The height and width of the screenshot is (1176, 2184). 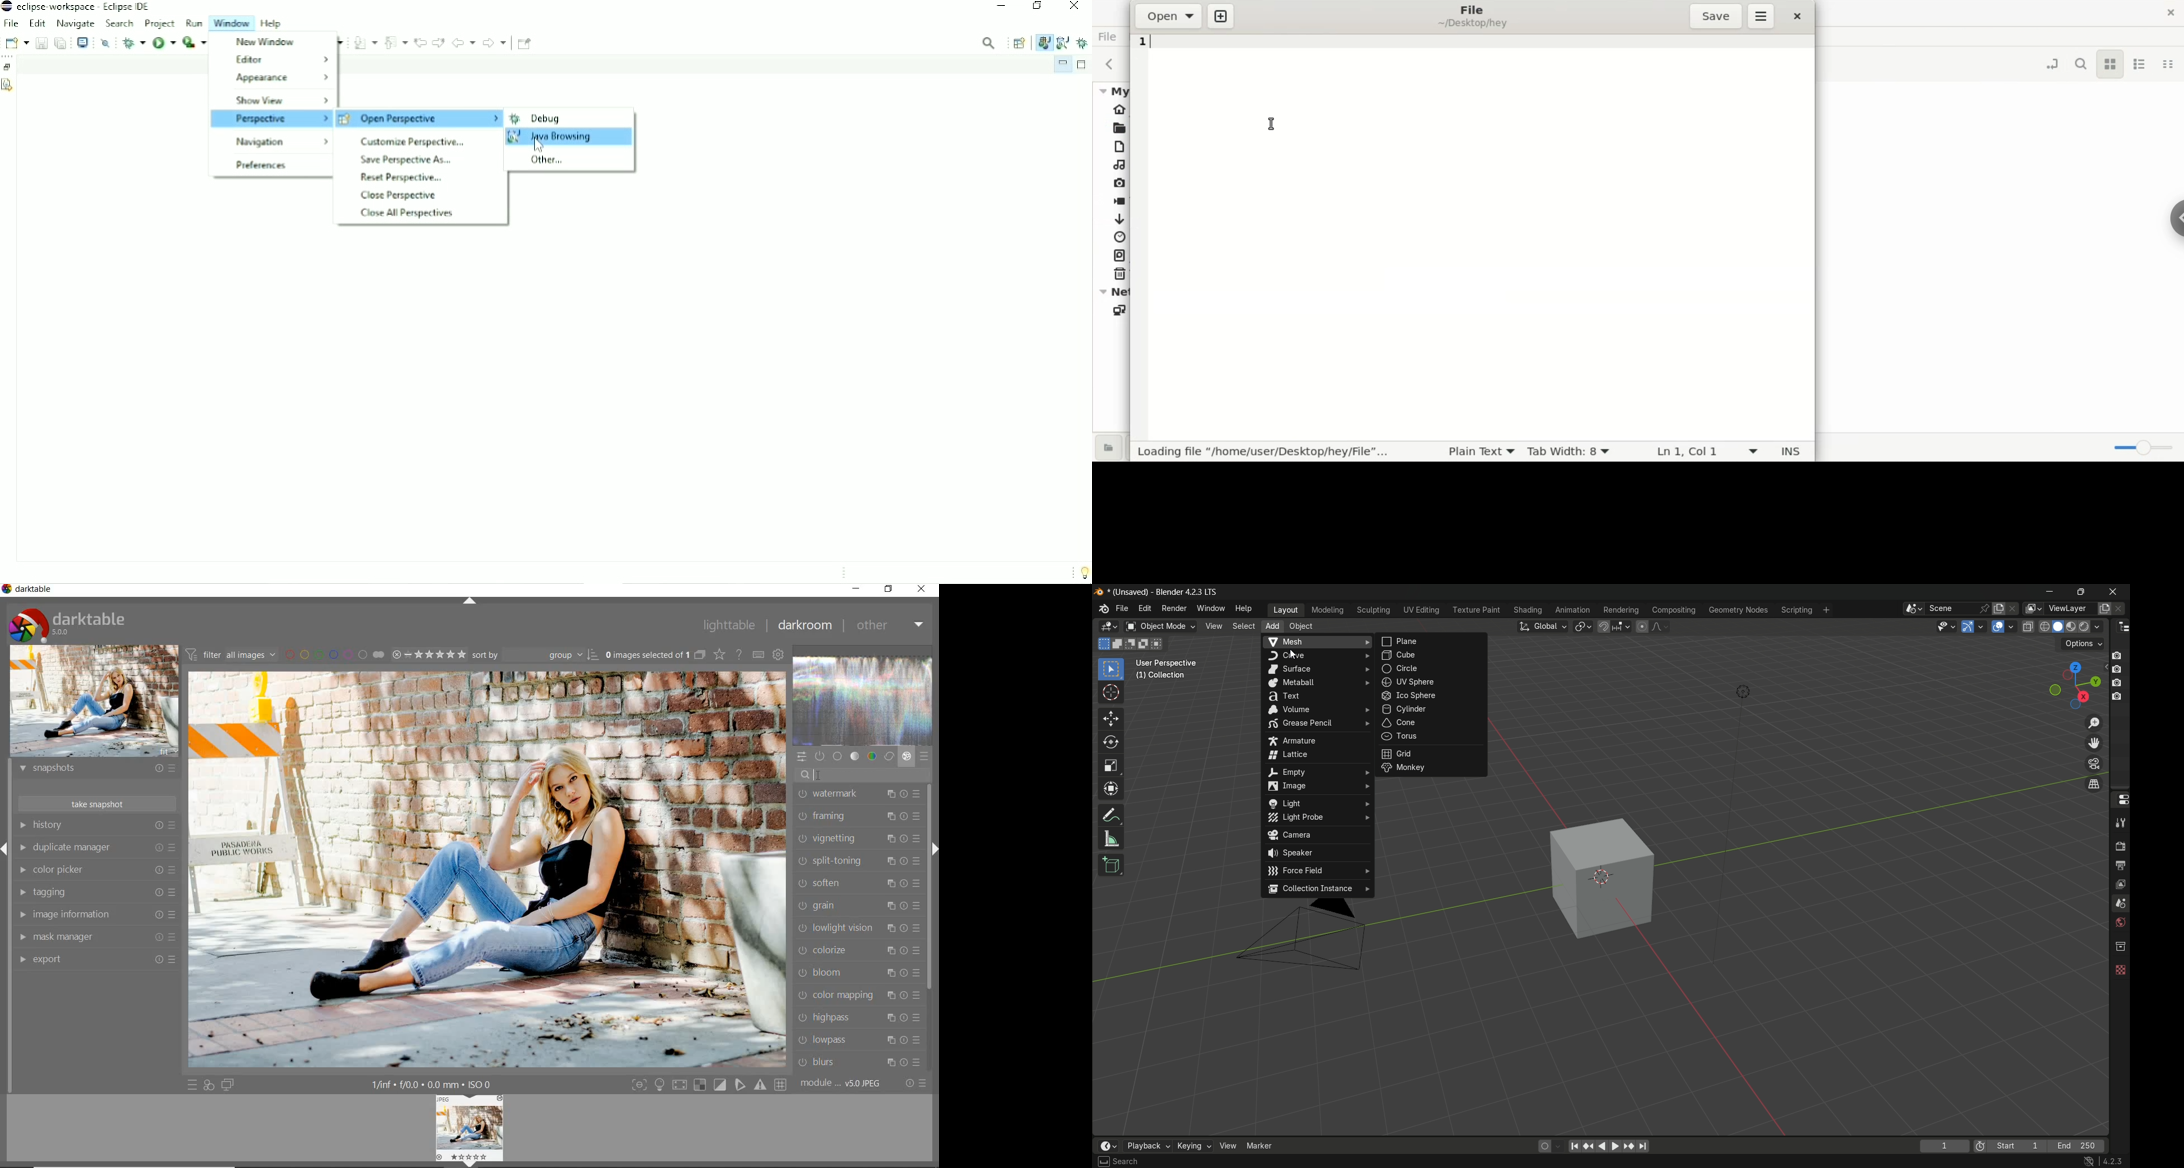 I want to click on jump to keyframe, so click(x=1627, y=1146).